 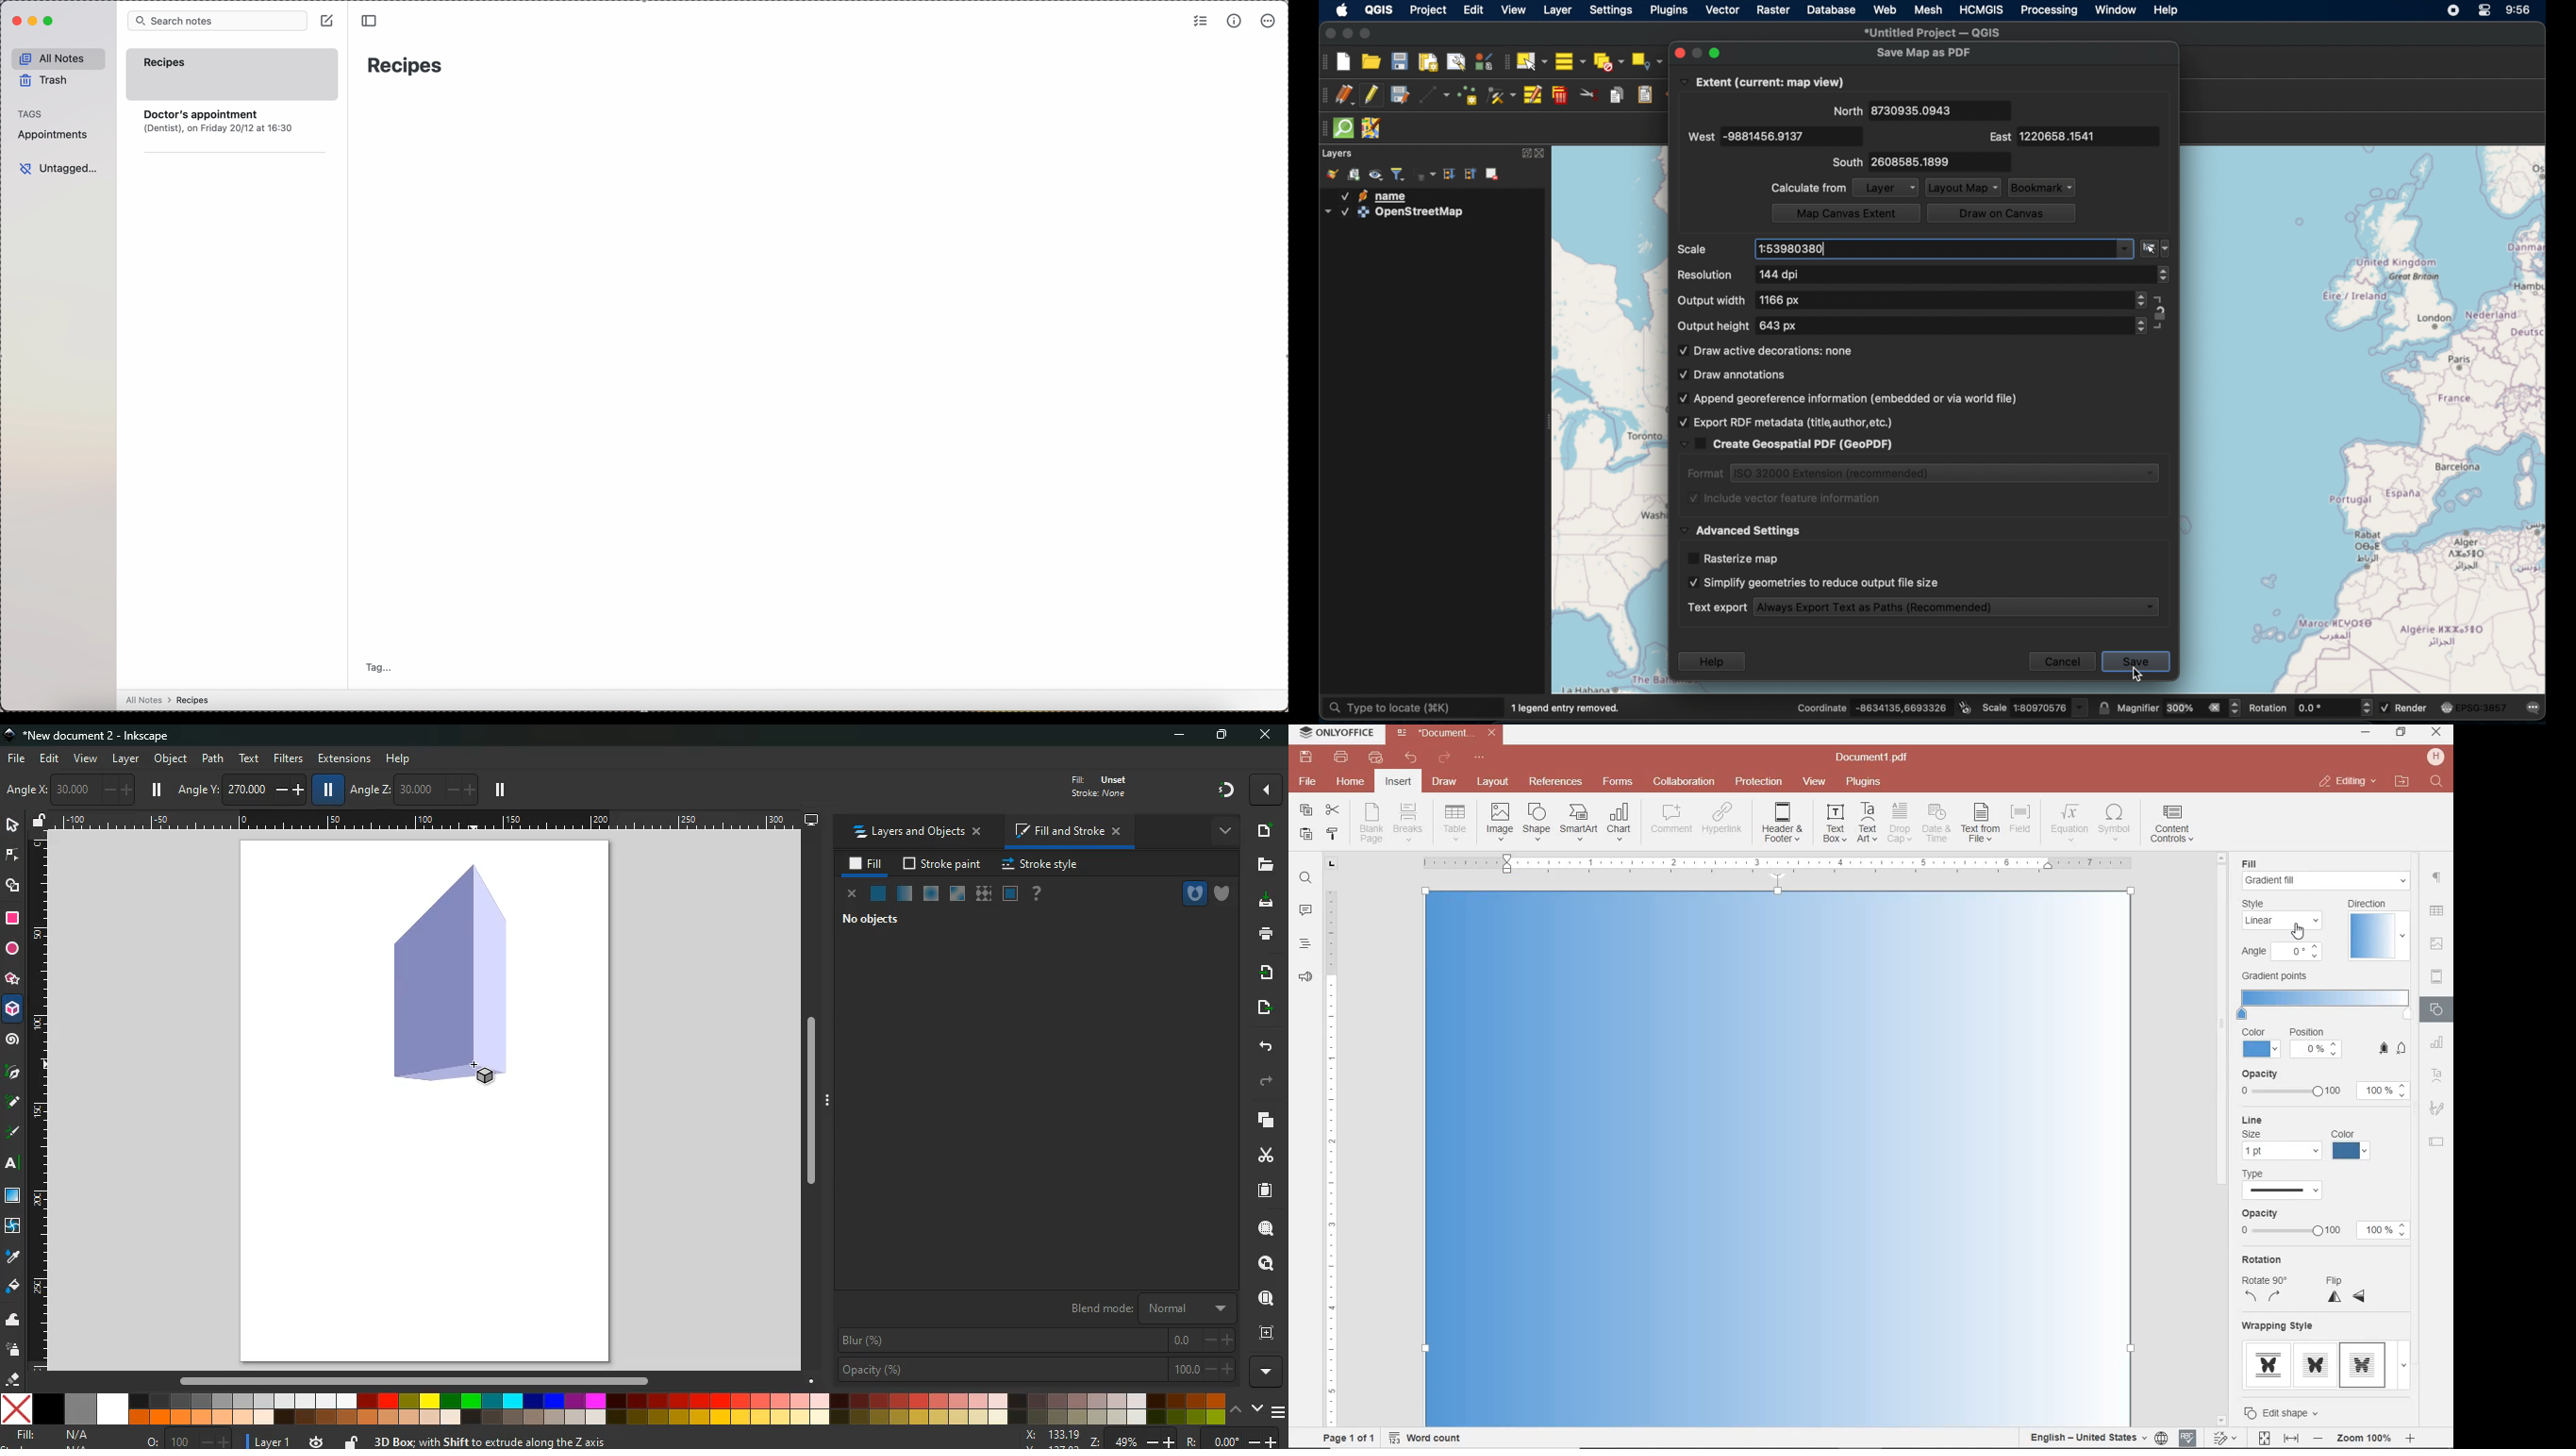 What do you see at coordinates (1264, 1299) in the screenshot?
I see `find` at bounding box center [1264, 1299].